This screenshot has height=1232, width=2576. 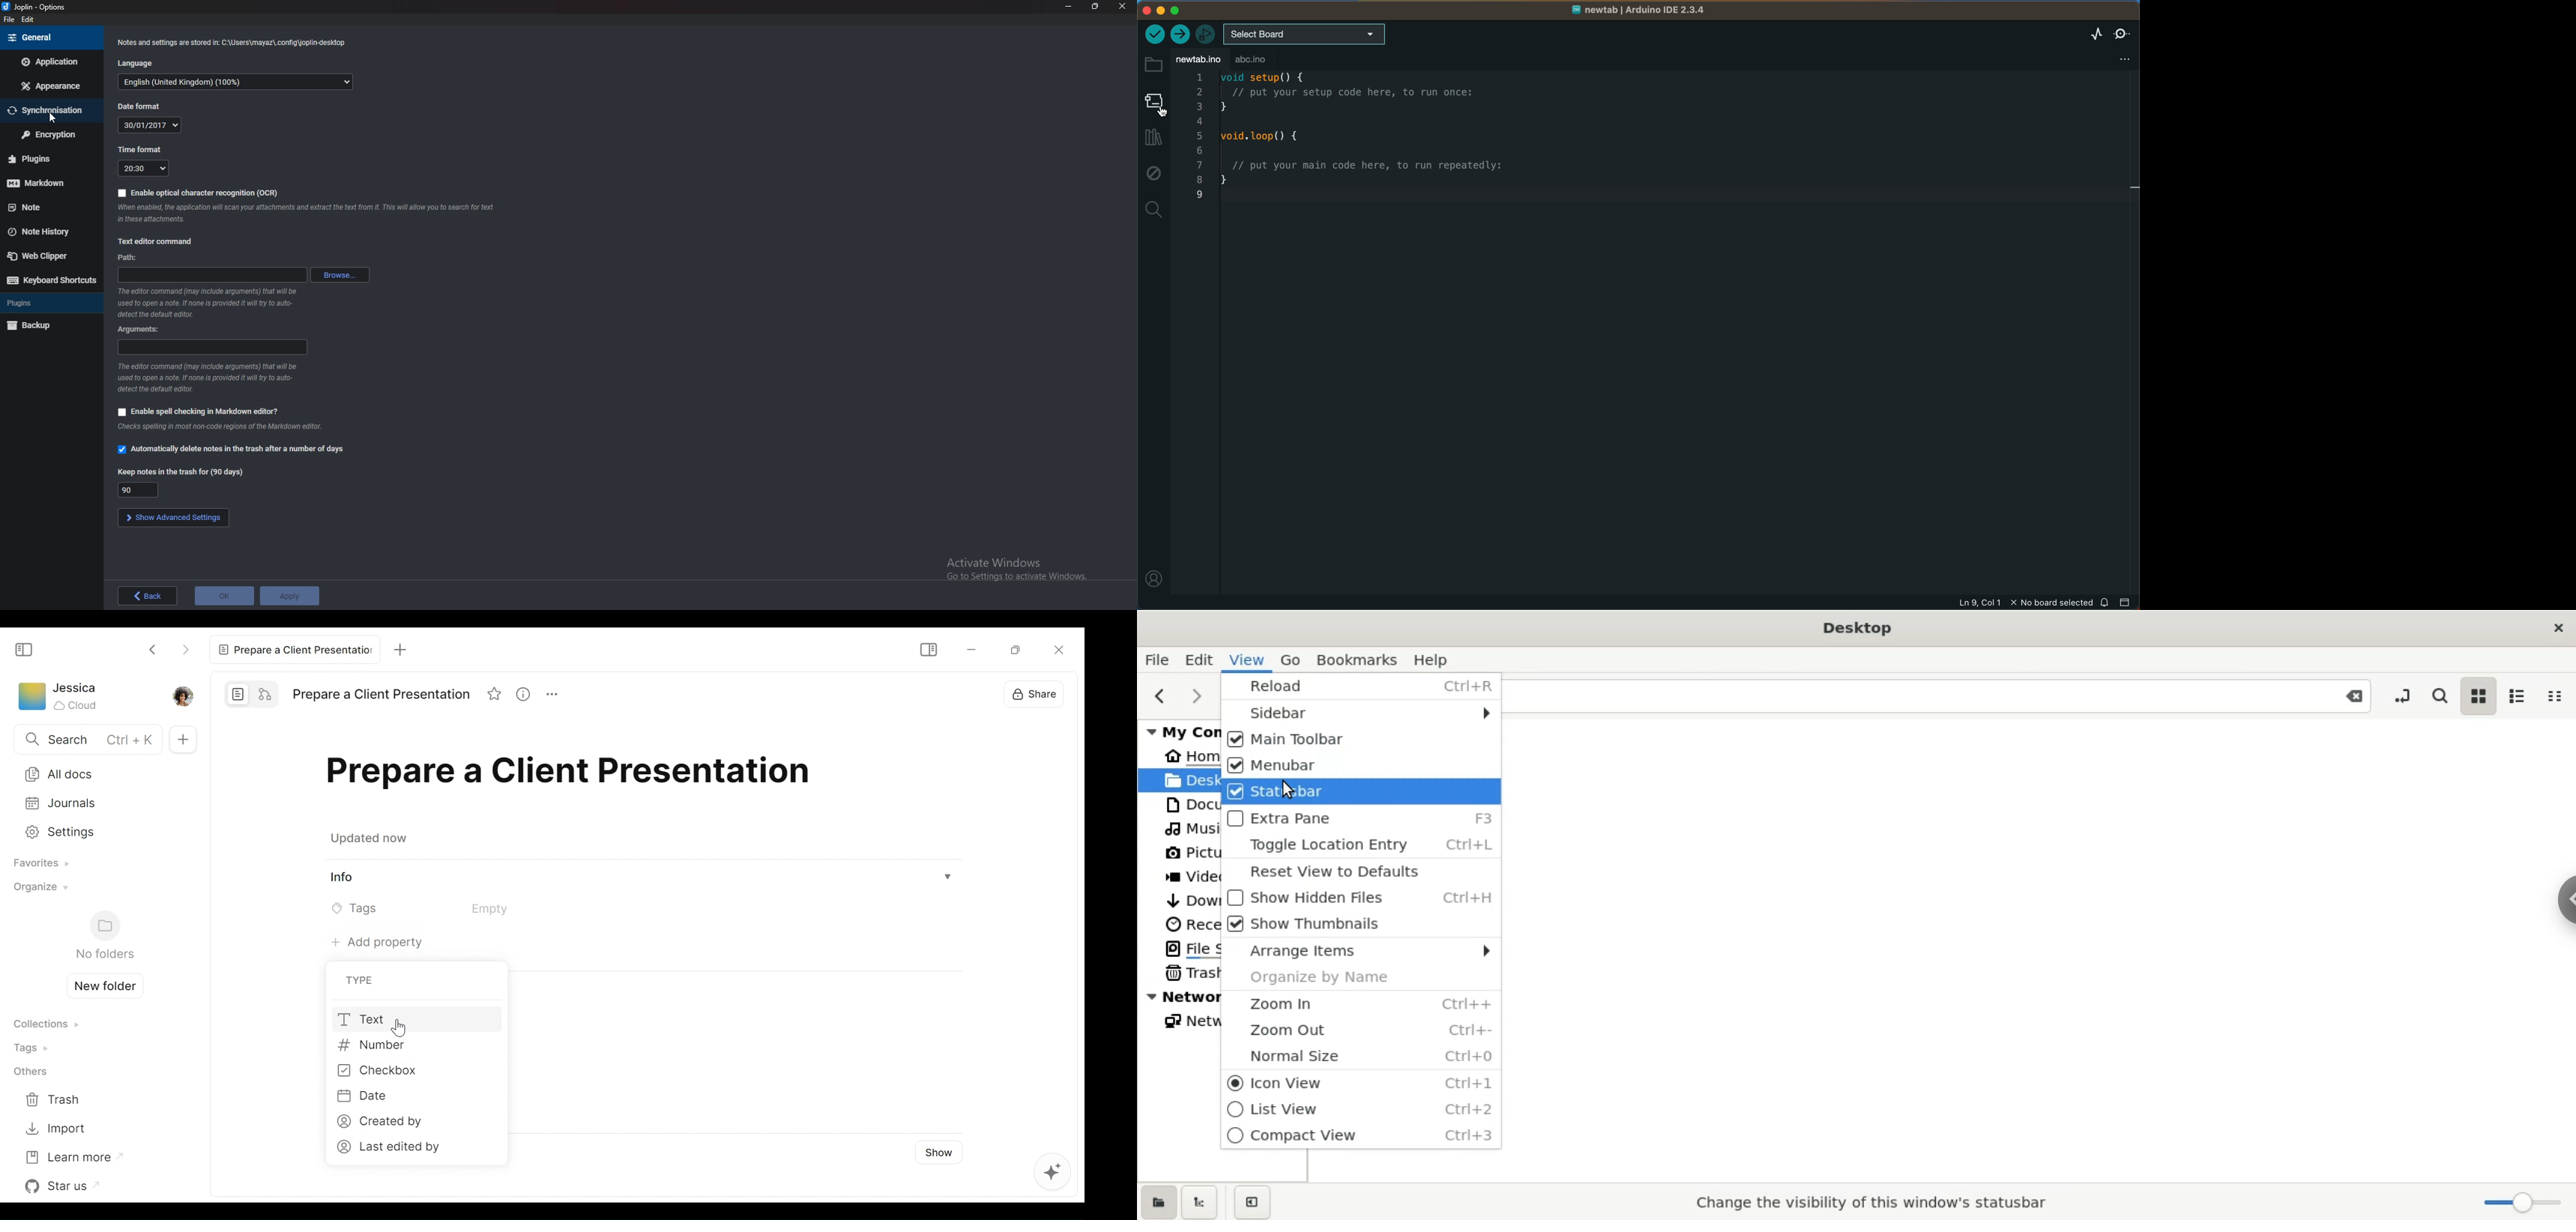 I want to click on arguments, so click(x=142, y=330).